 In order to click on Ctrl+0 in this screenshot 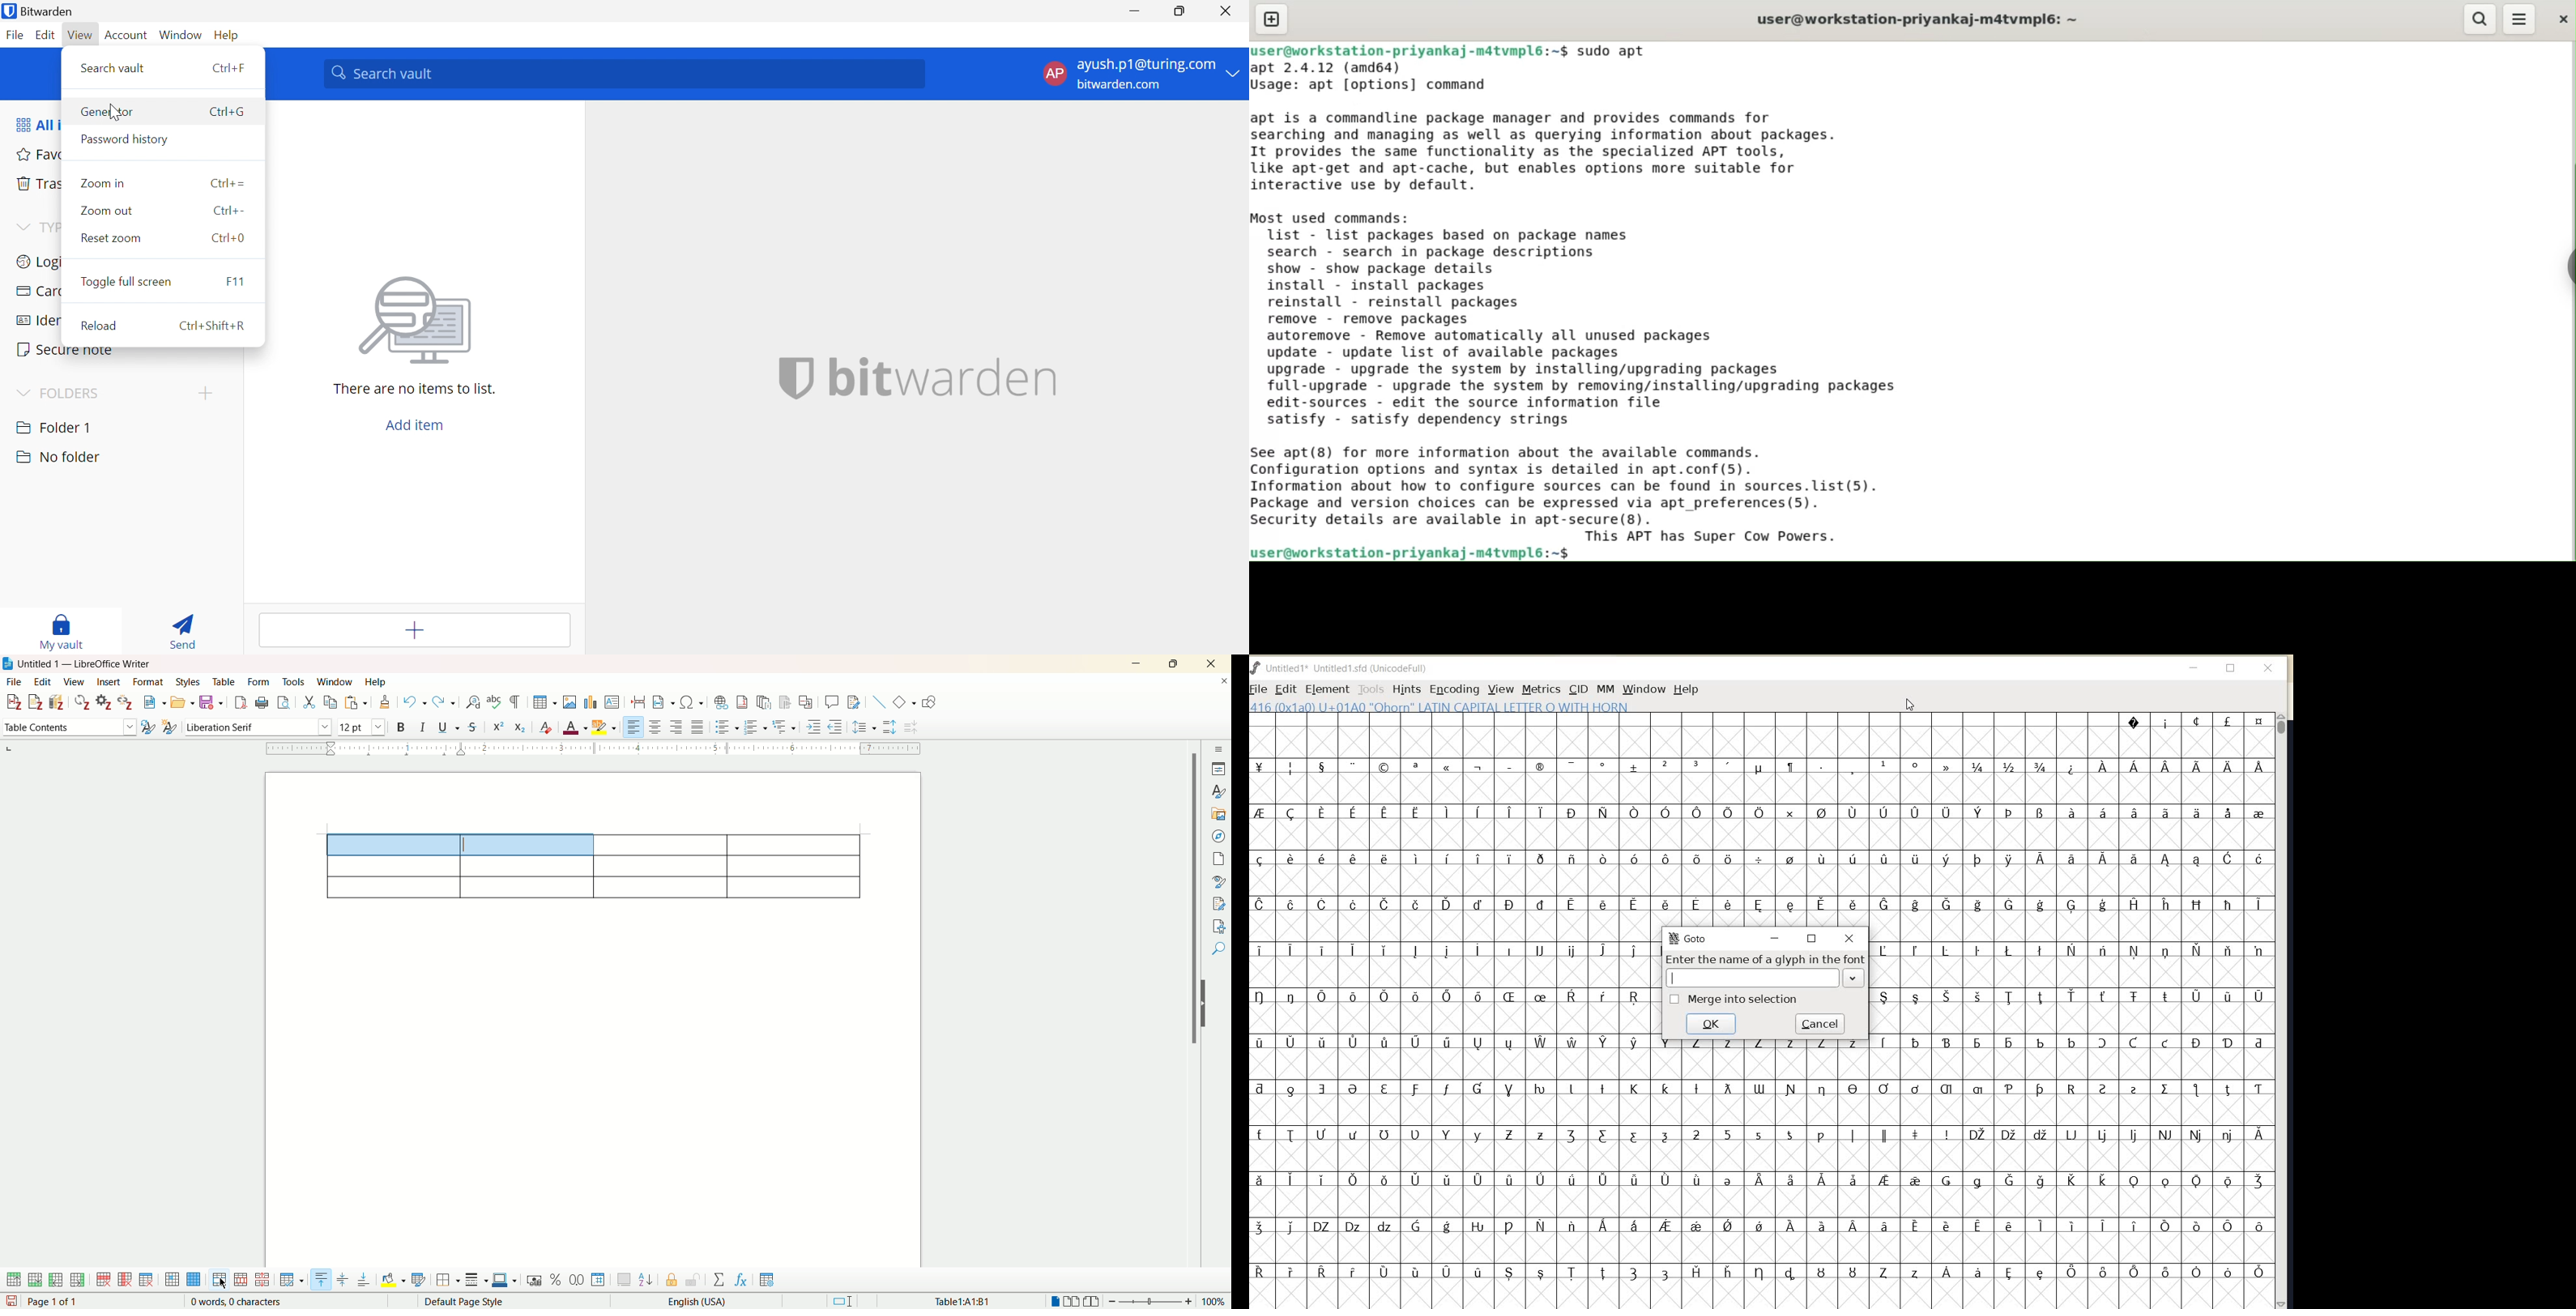, I will do `click(228, 237)`.